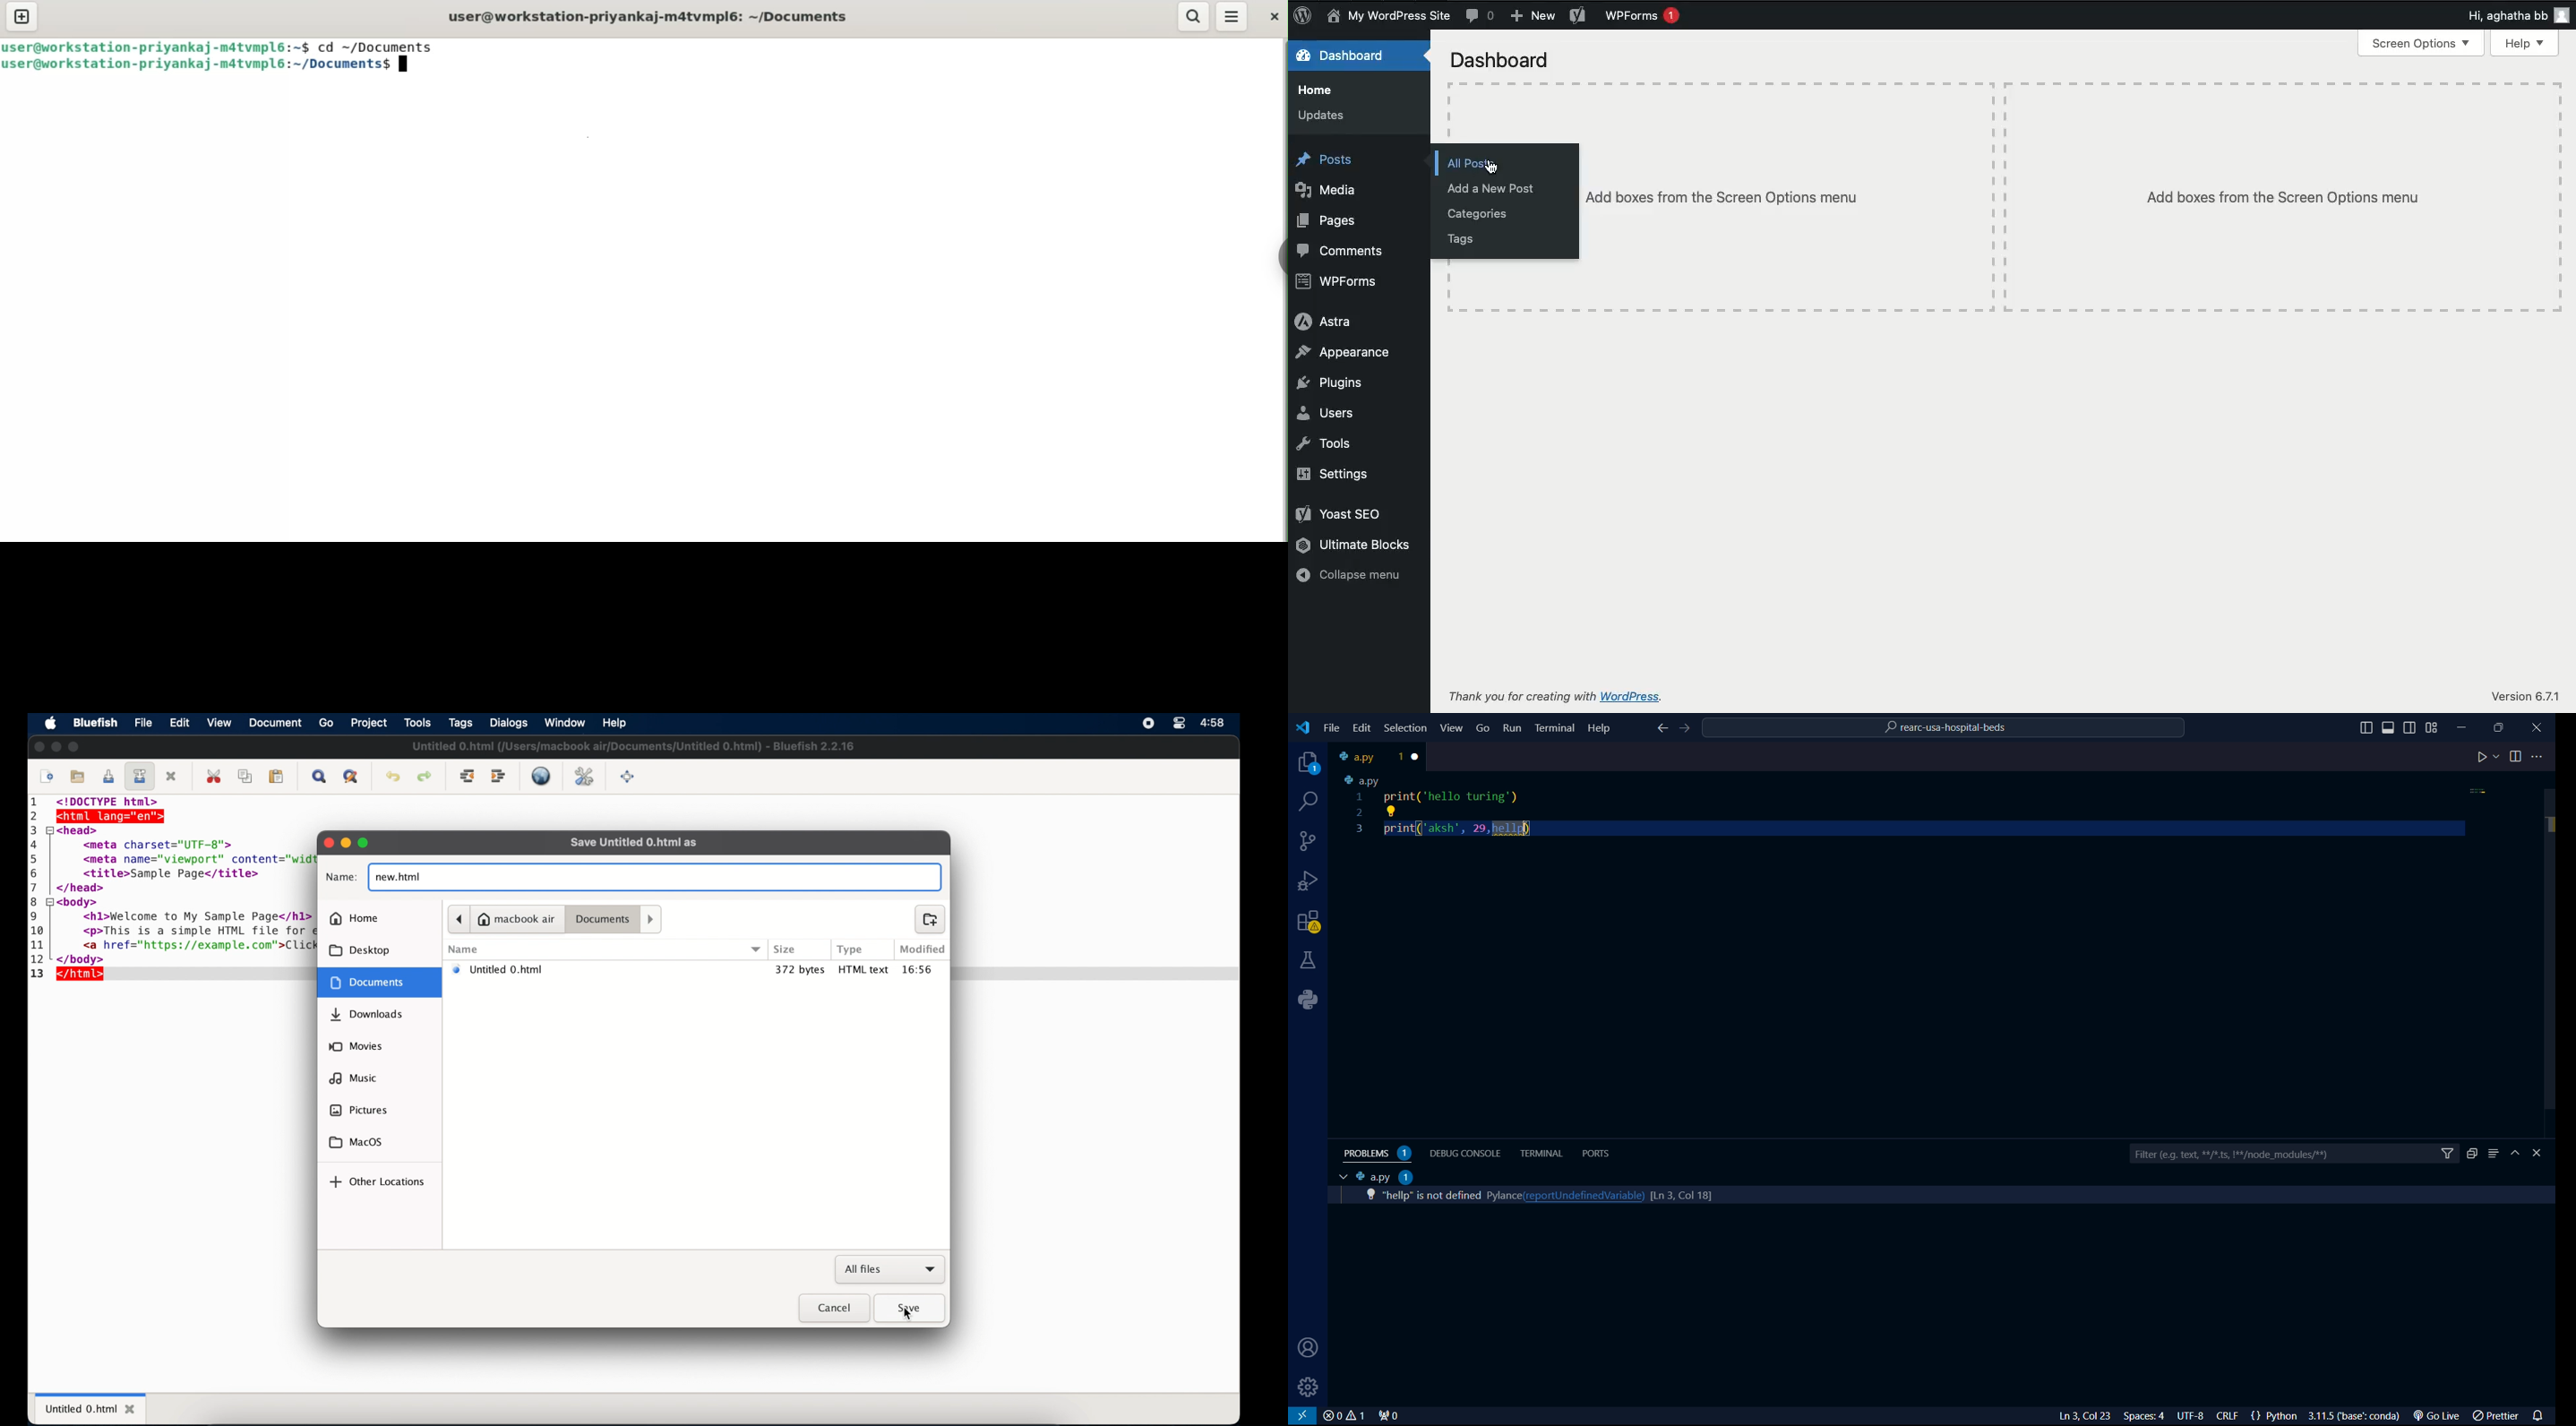  I want to click on time, so click(1213, 723).